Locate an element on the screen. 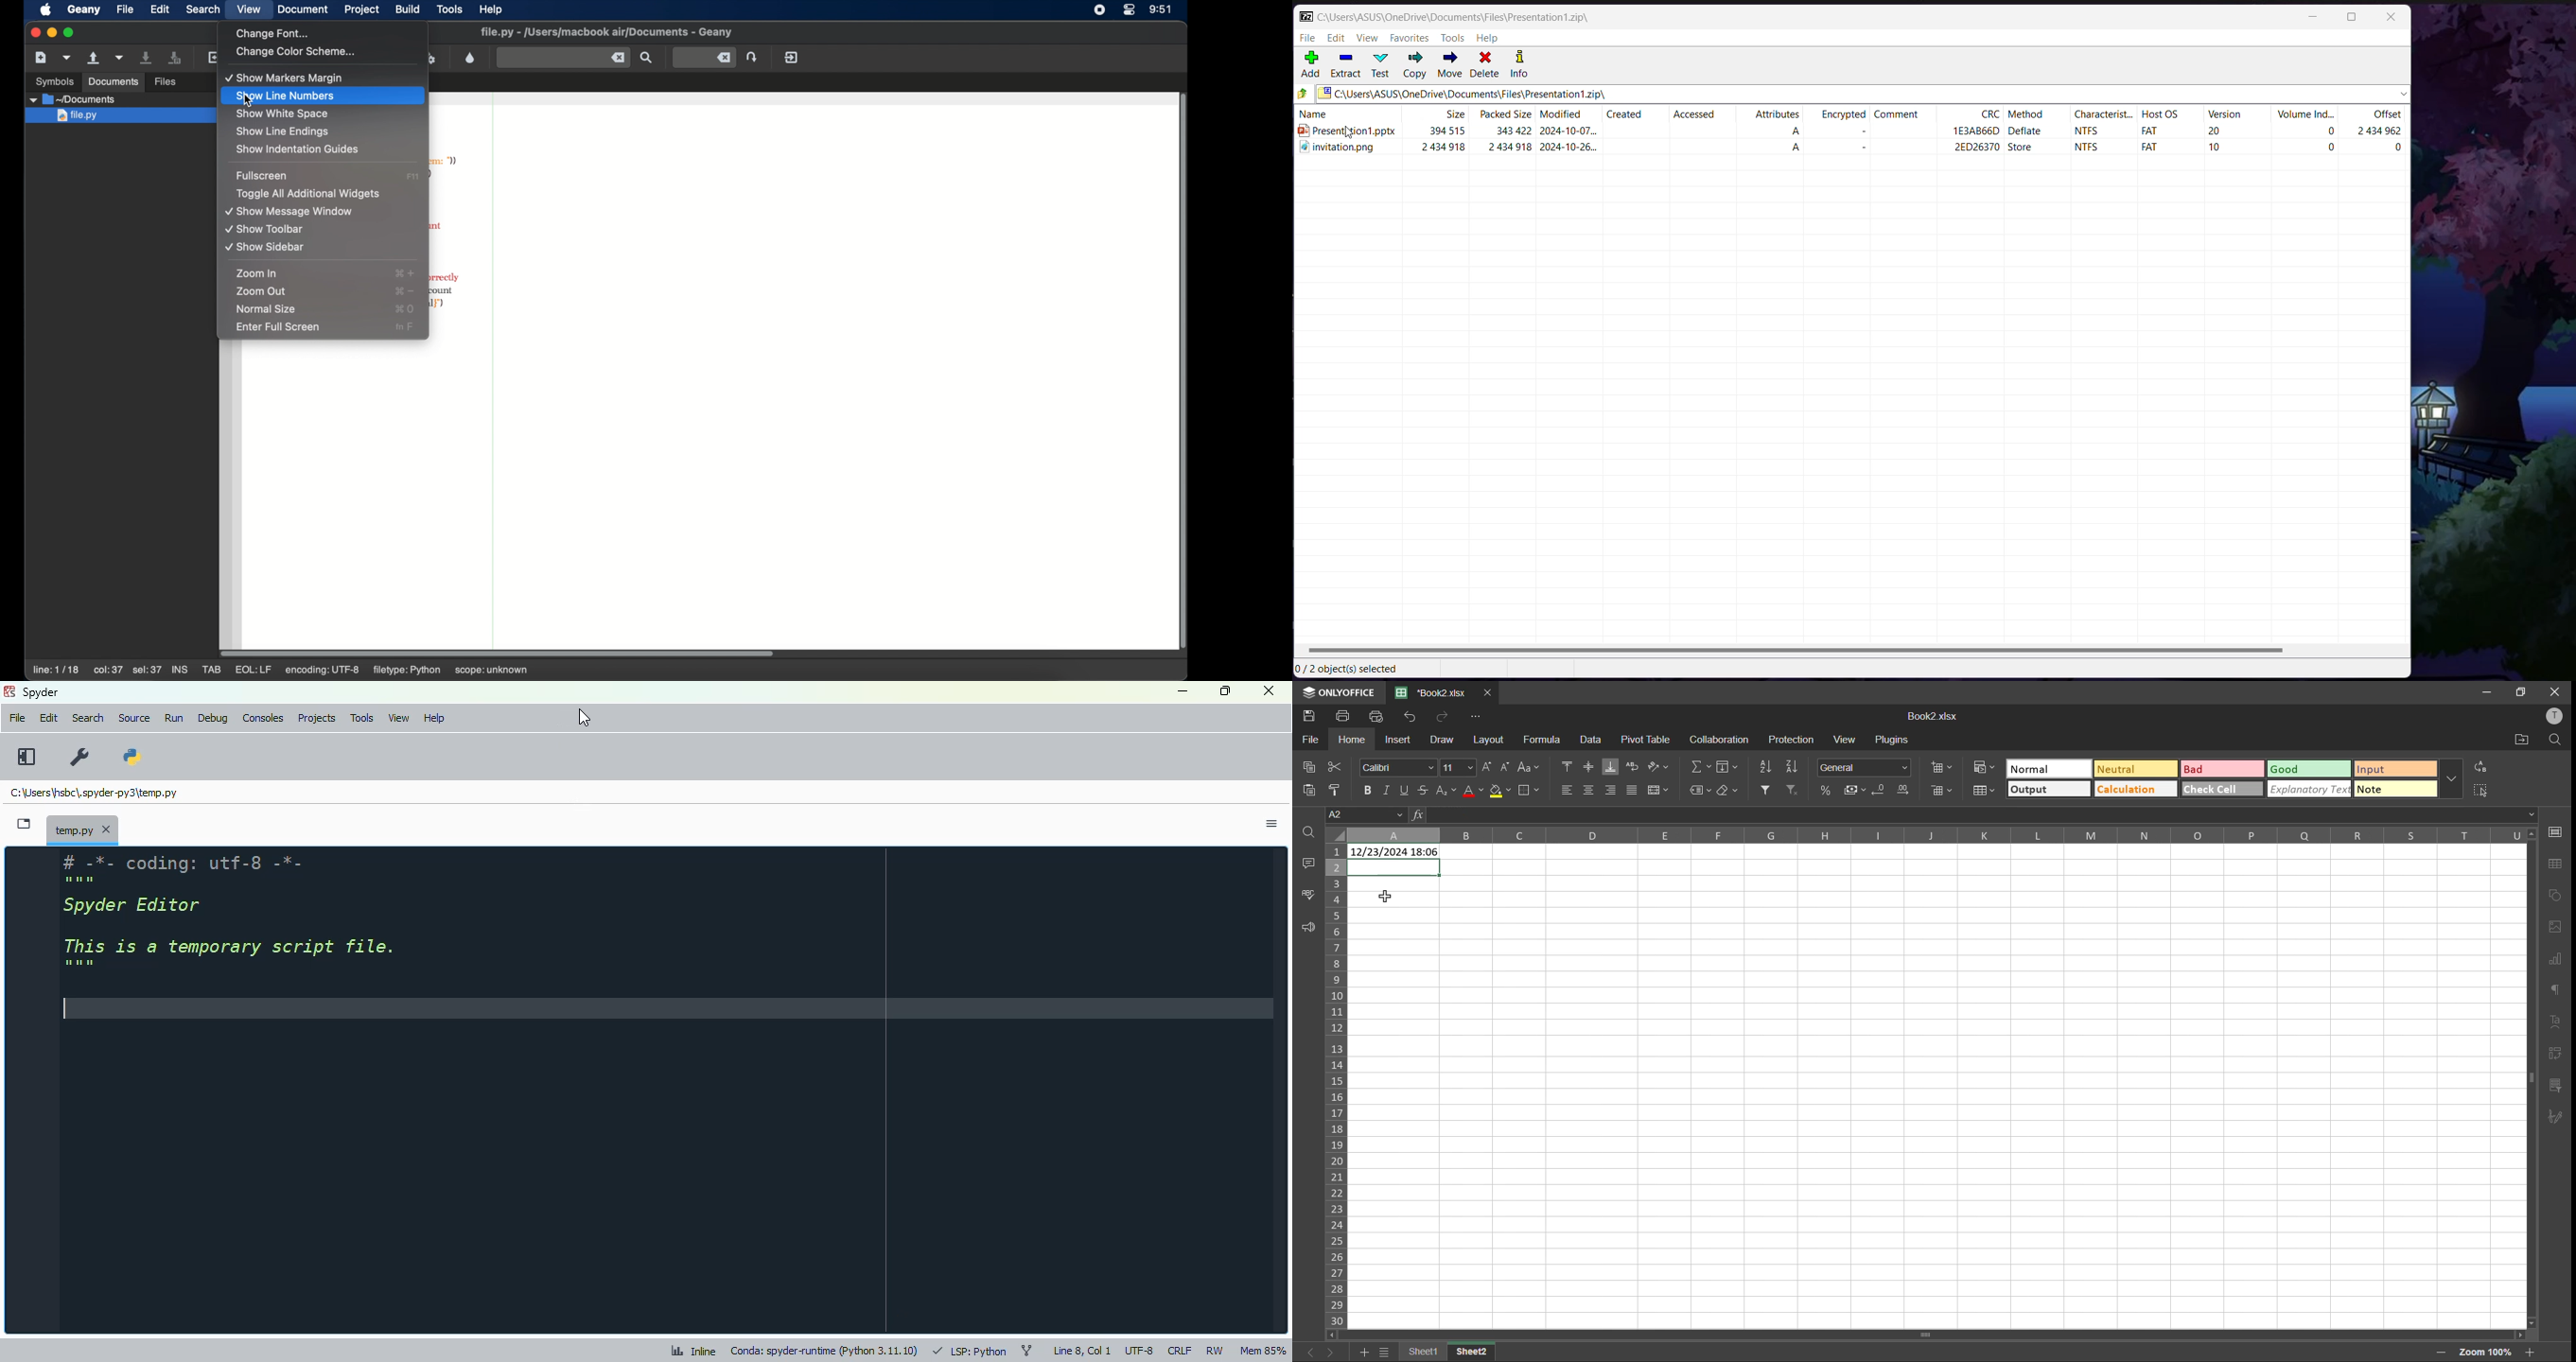 The image size is (2576, 1372). book2.xlsx is located at coordinates (1931, 717).